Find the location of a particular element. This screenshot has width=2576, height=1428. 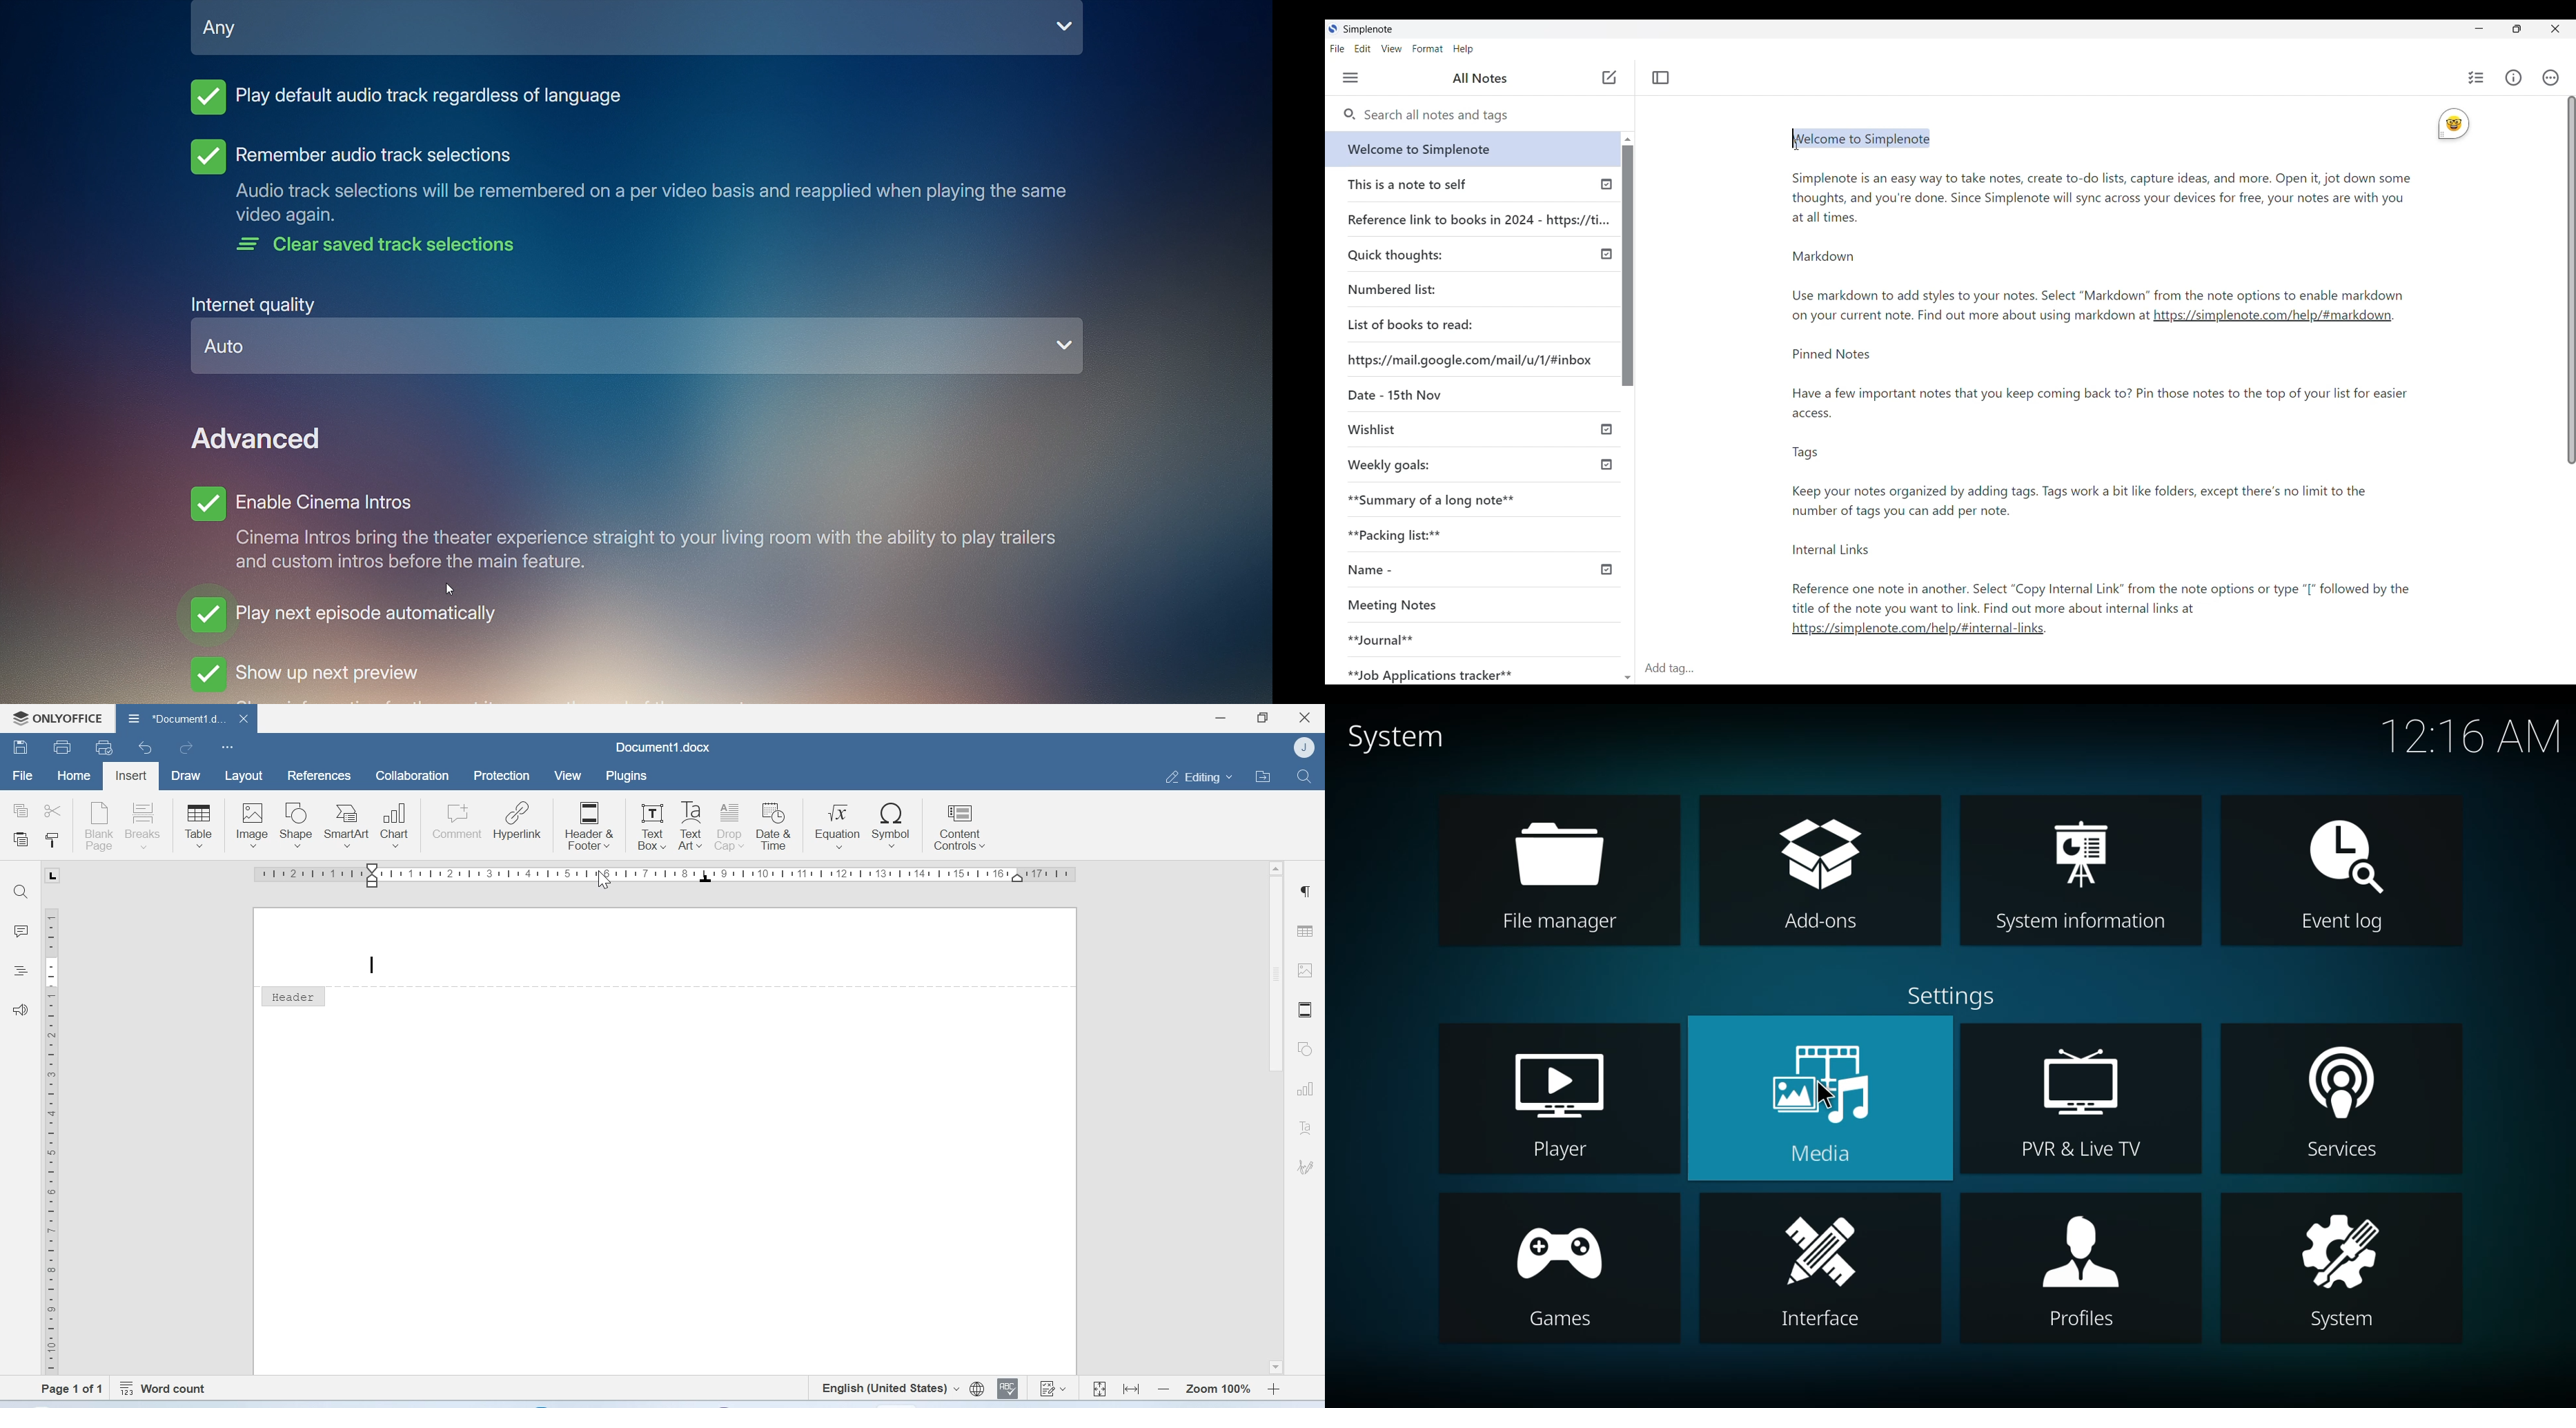

pvr & live tv is located at coordinates (2085, 1081).